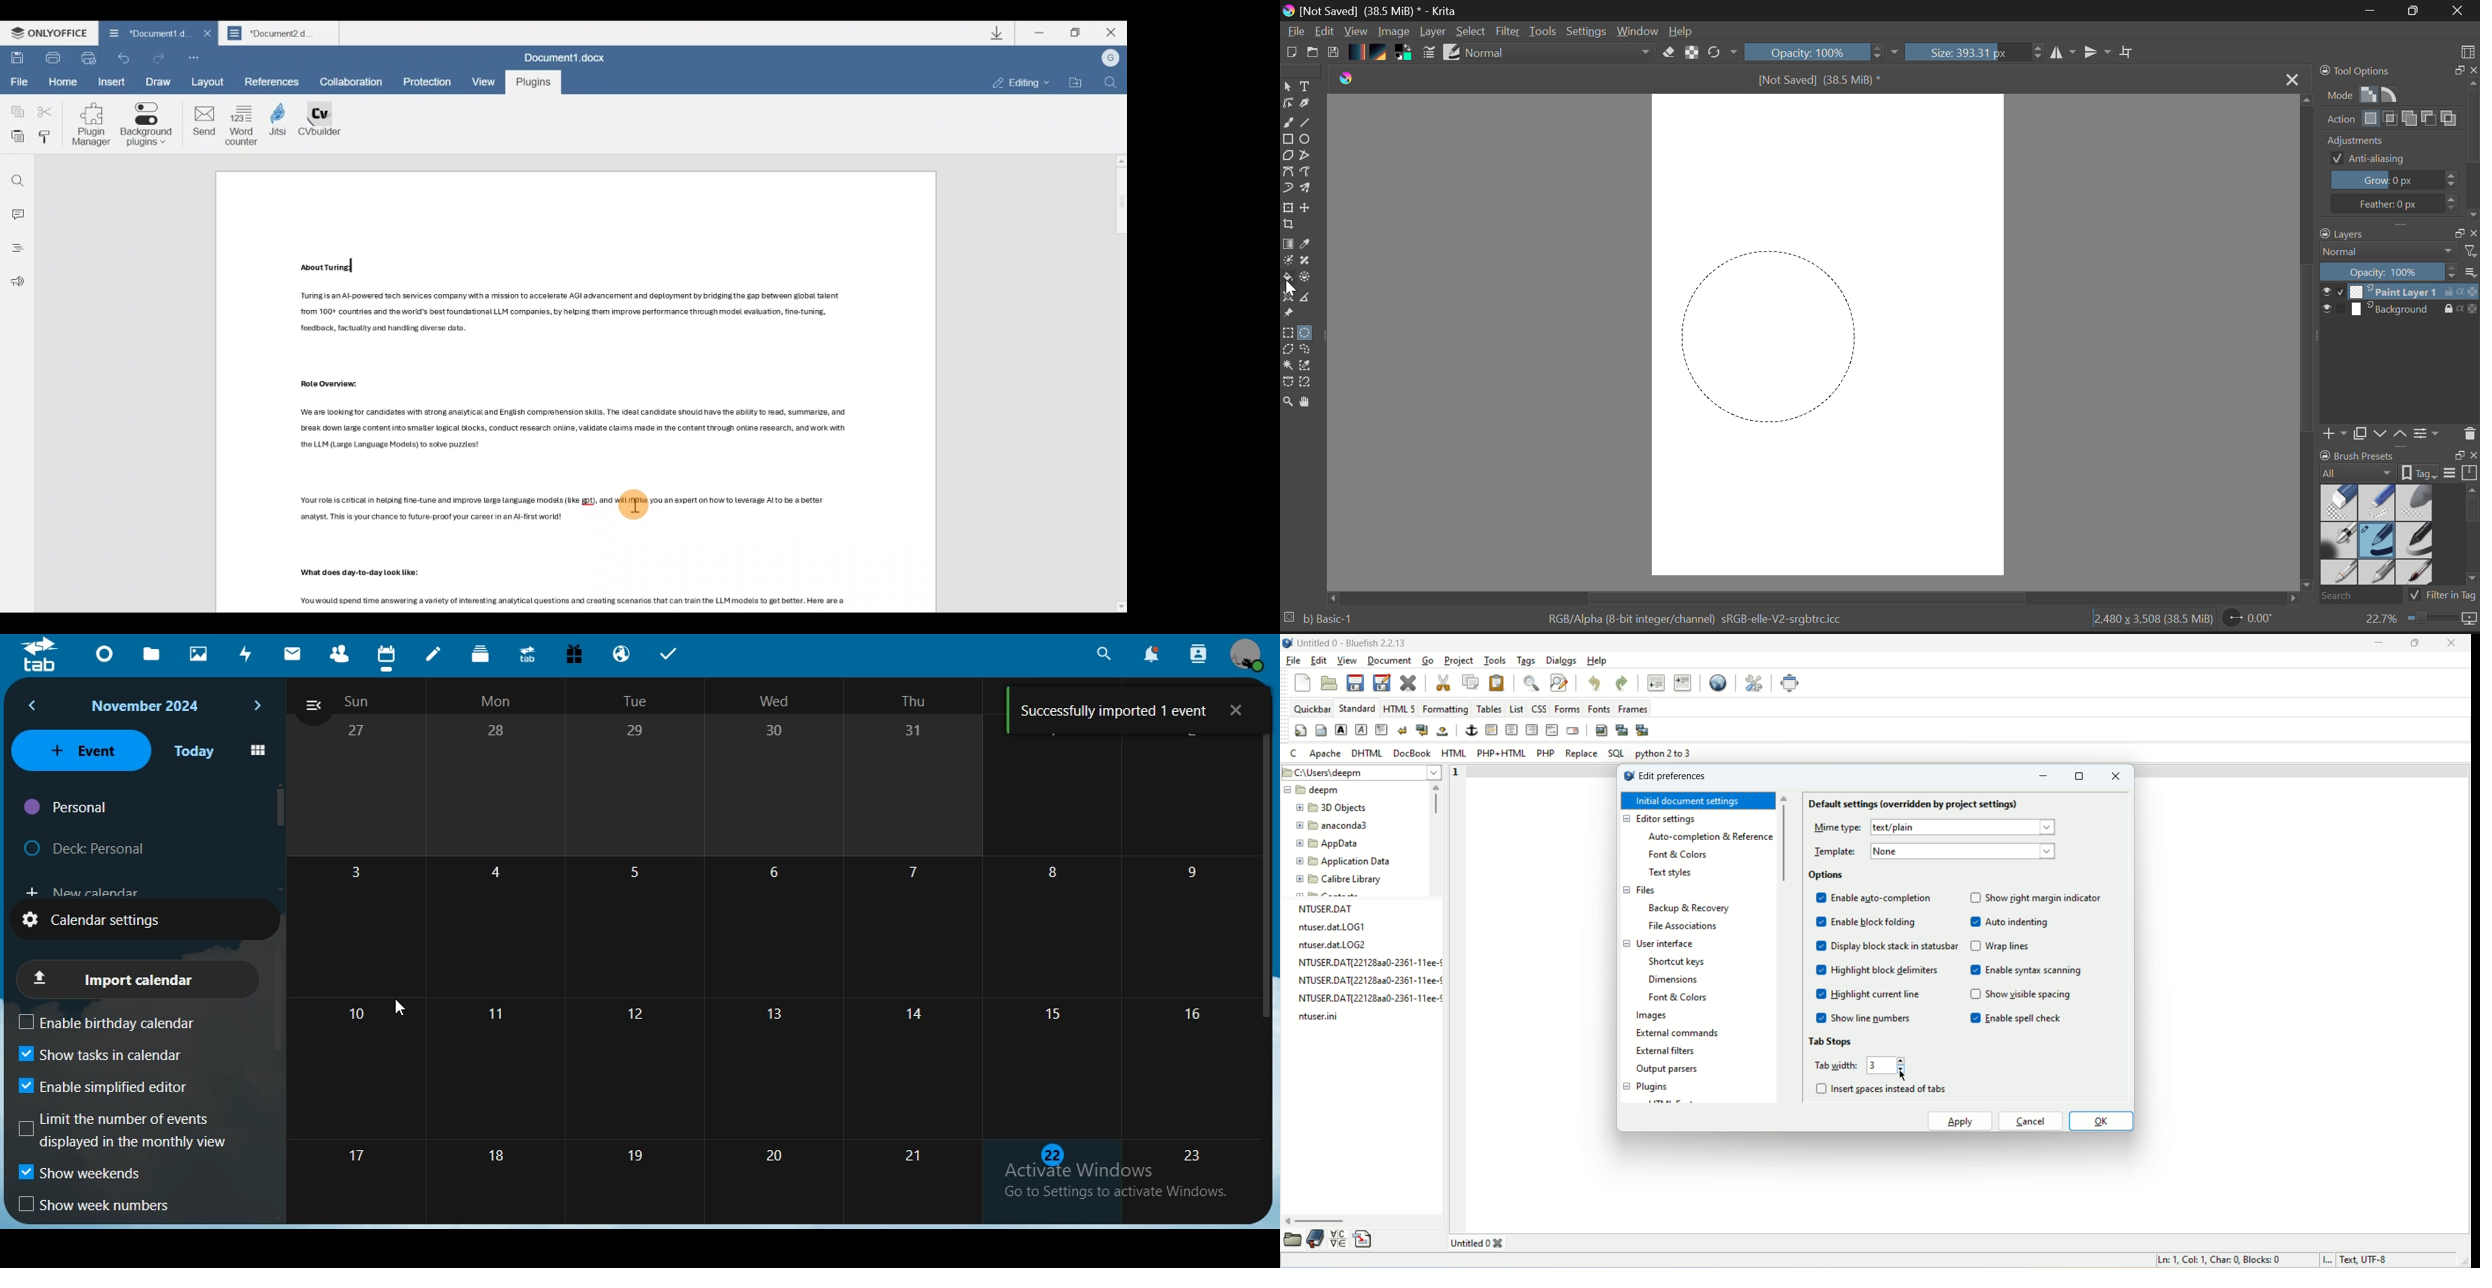 This screenshot has width=2492, height=1288. I want to click on save, so click(1355, 682).